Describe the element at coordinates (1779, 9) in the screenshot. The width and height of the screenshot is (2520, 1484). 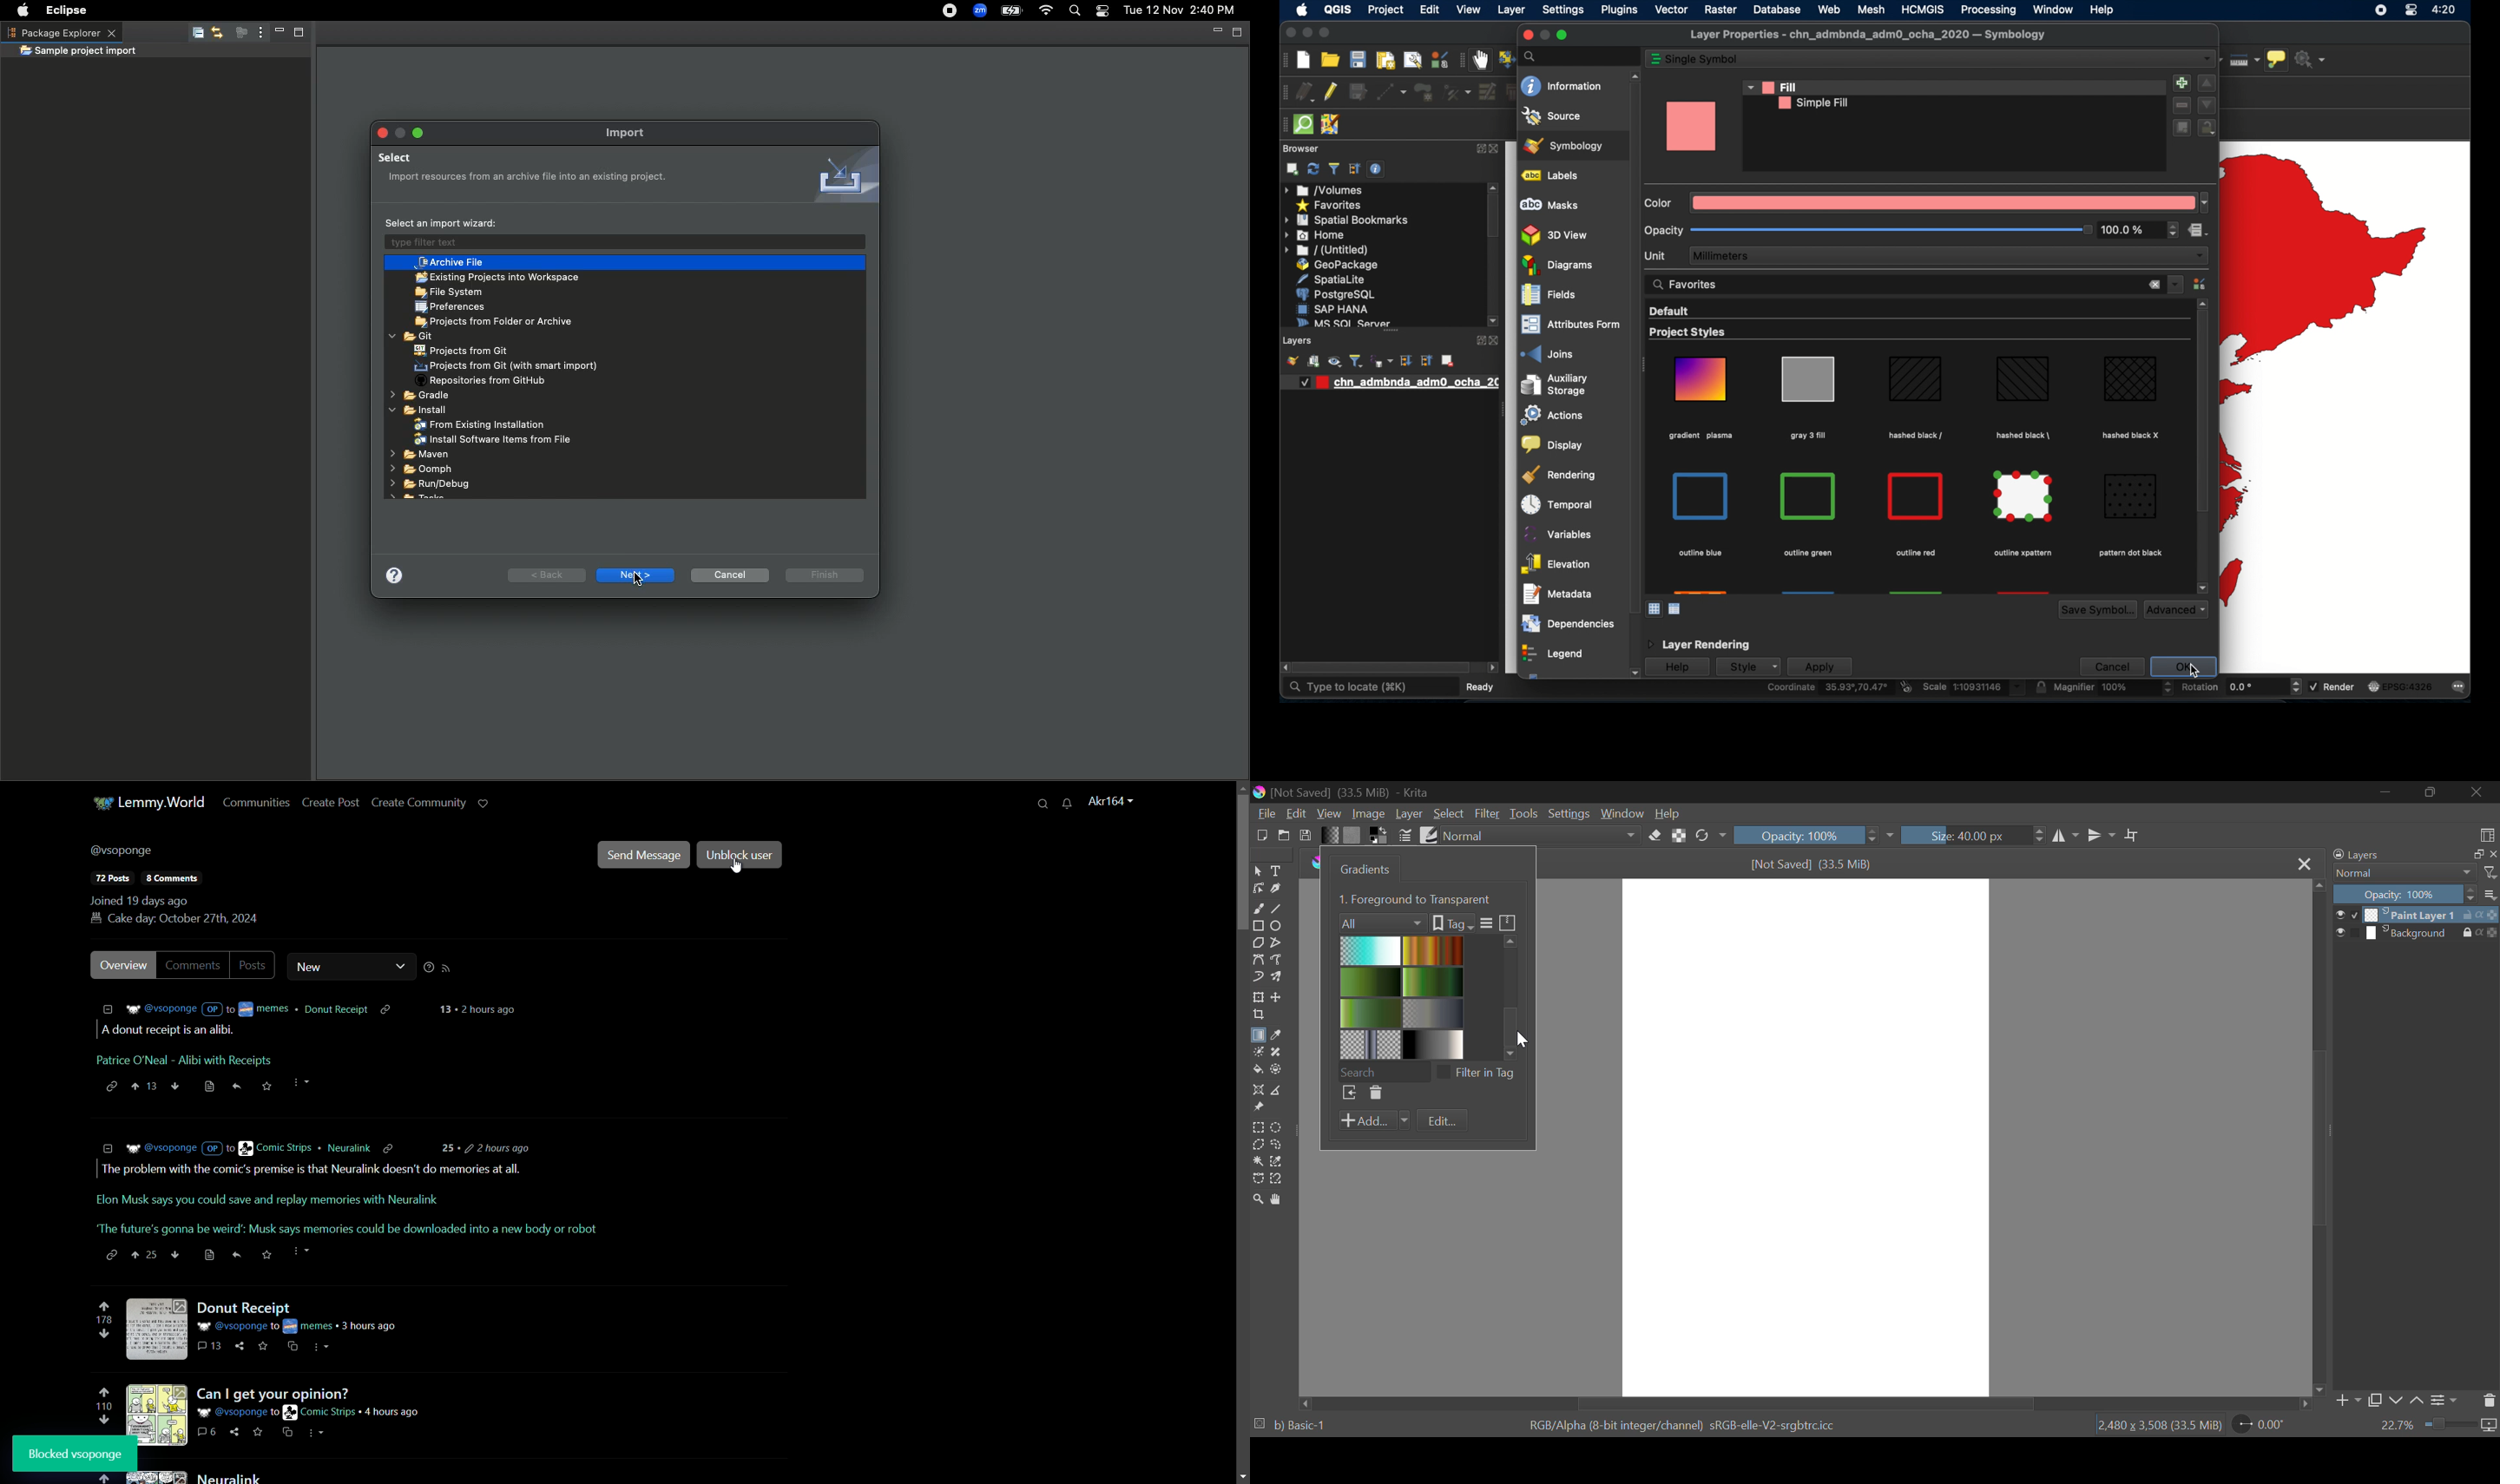
I see `database` at that location.